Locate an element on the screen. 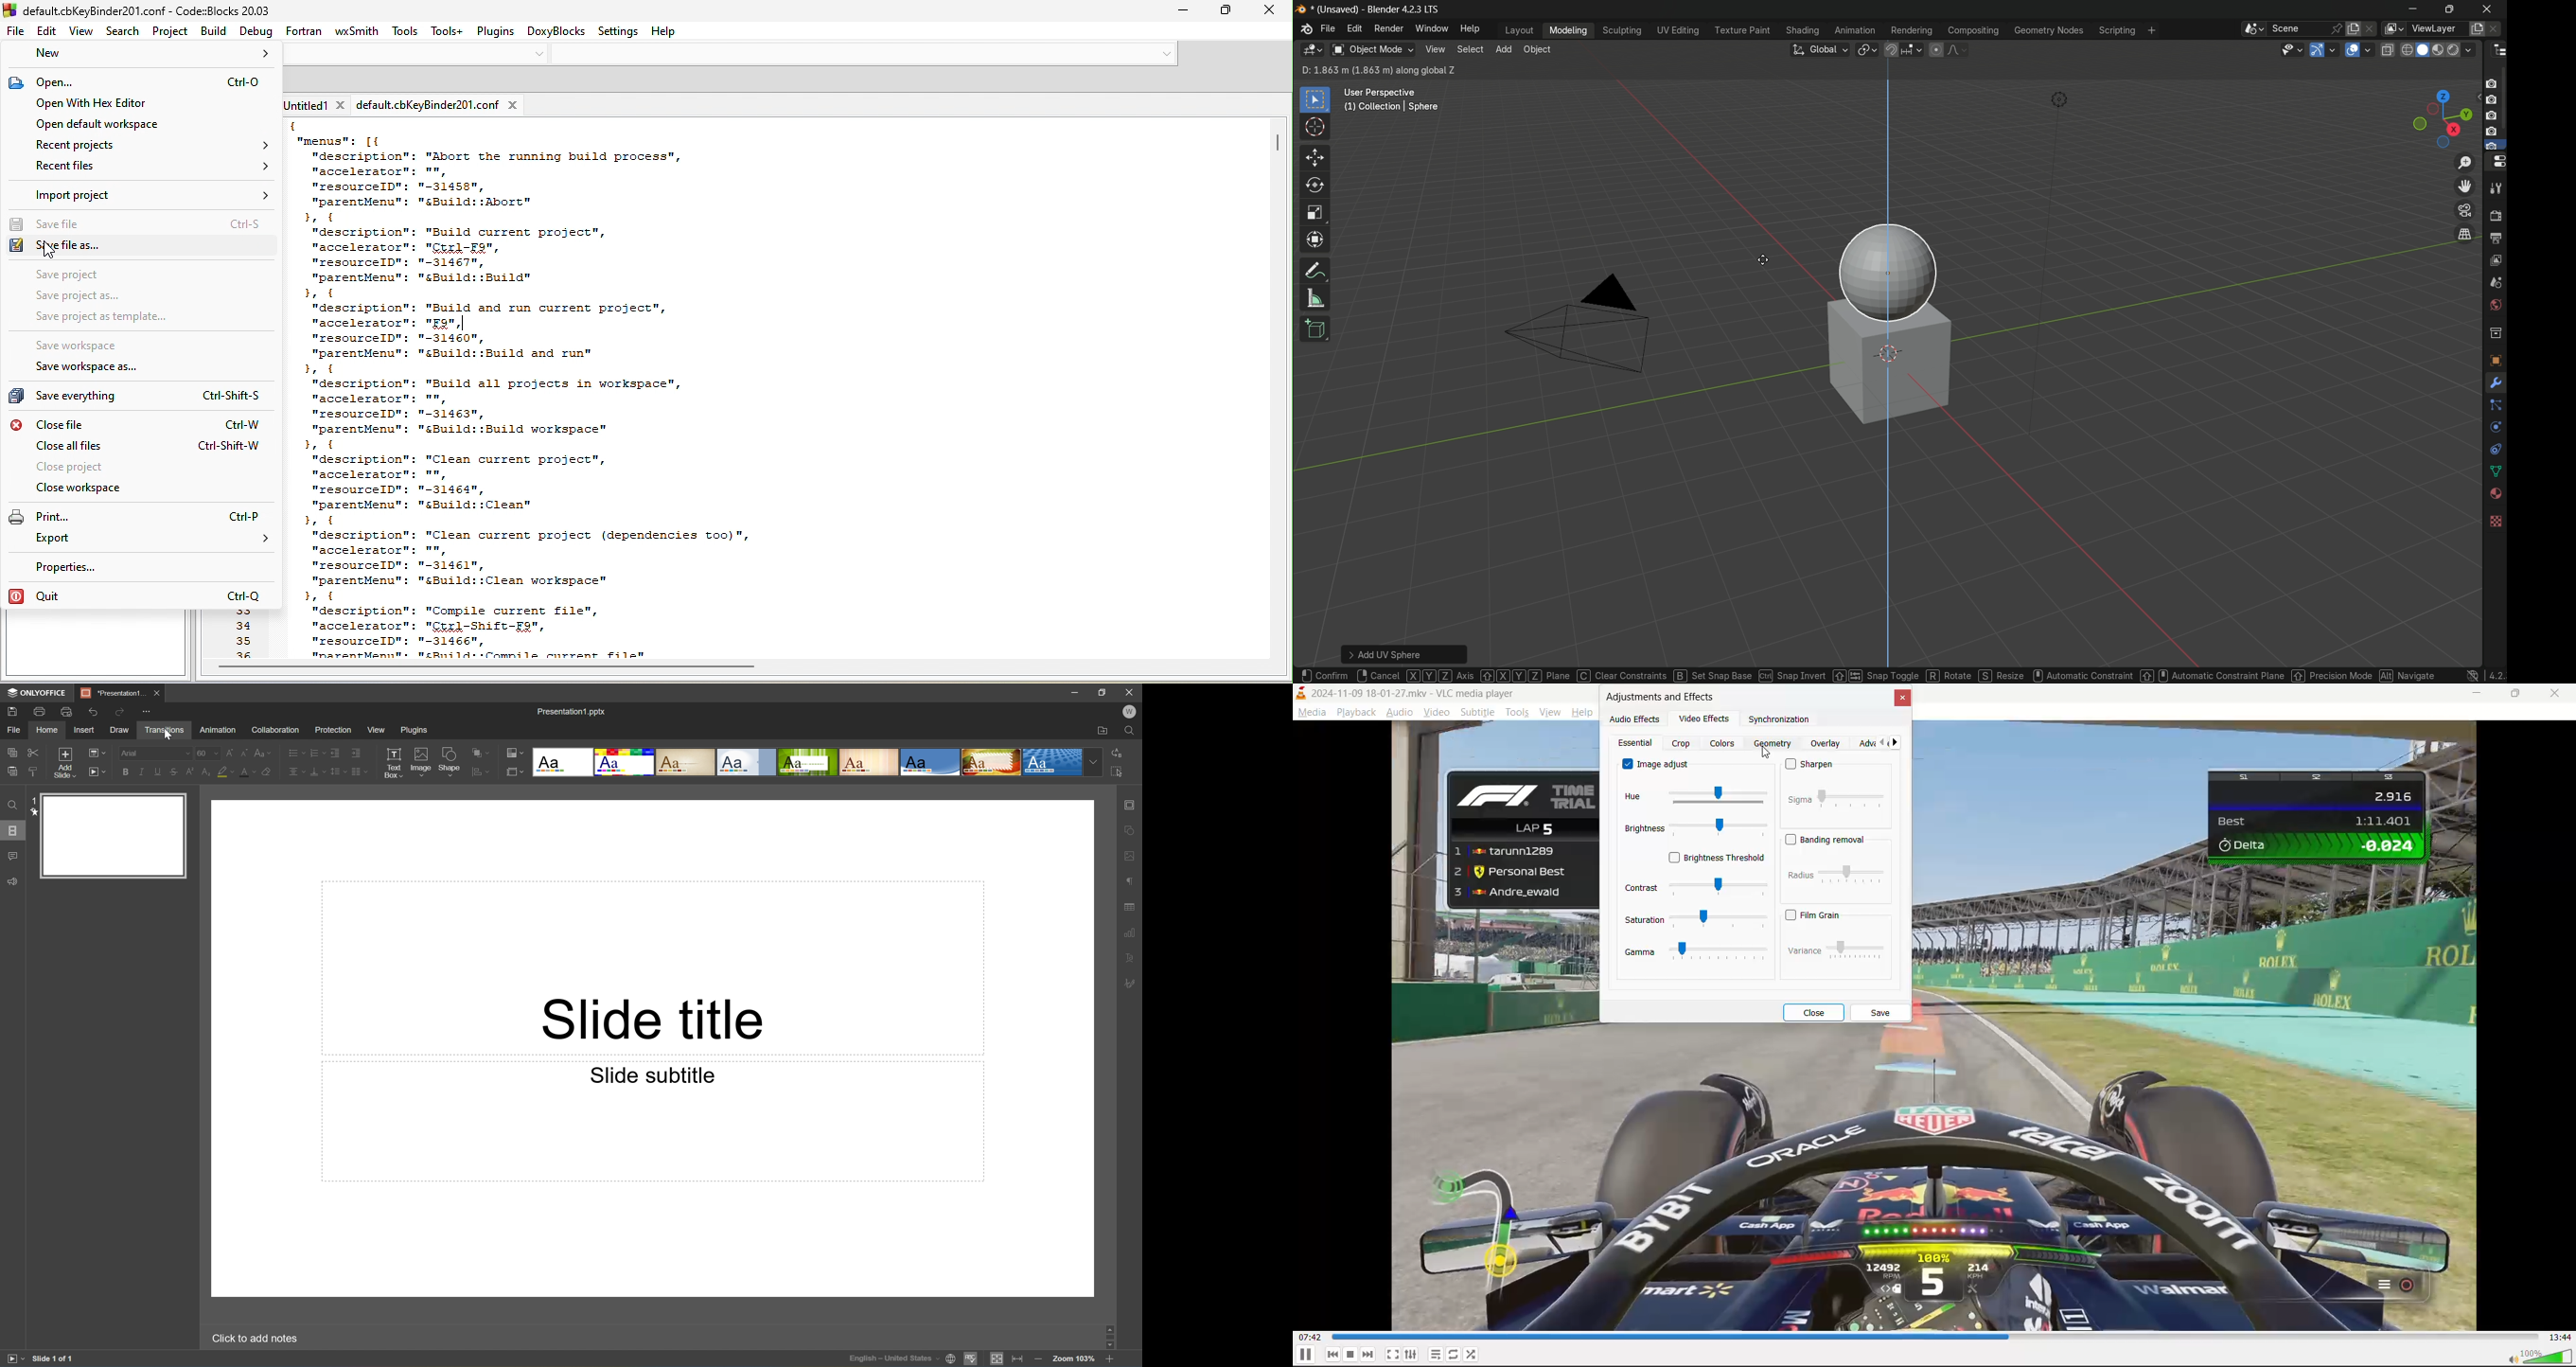  colors is located at coordinates (1724, 742).